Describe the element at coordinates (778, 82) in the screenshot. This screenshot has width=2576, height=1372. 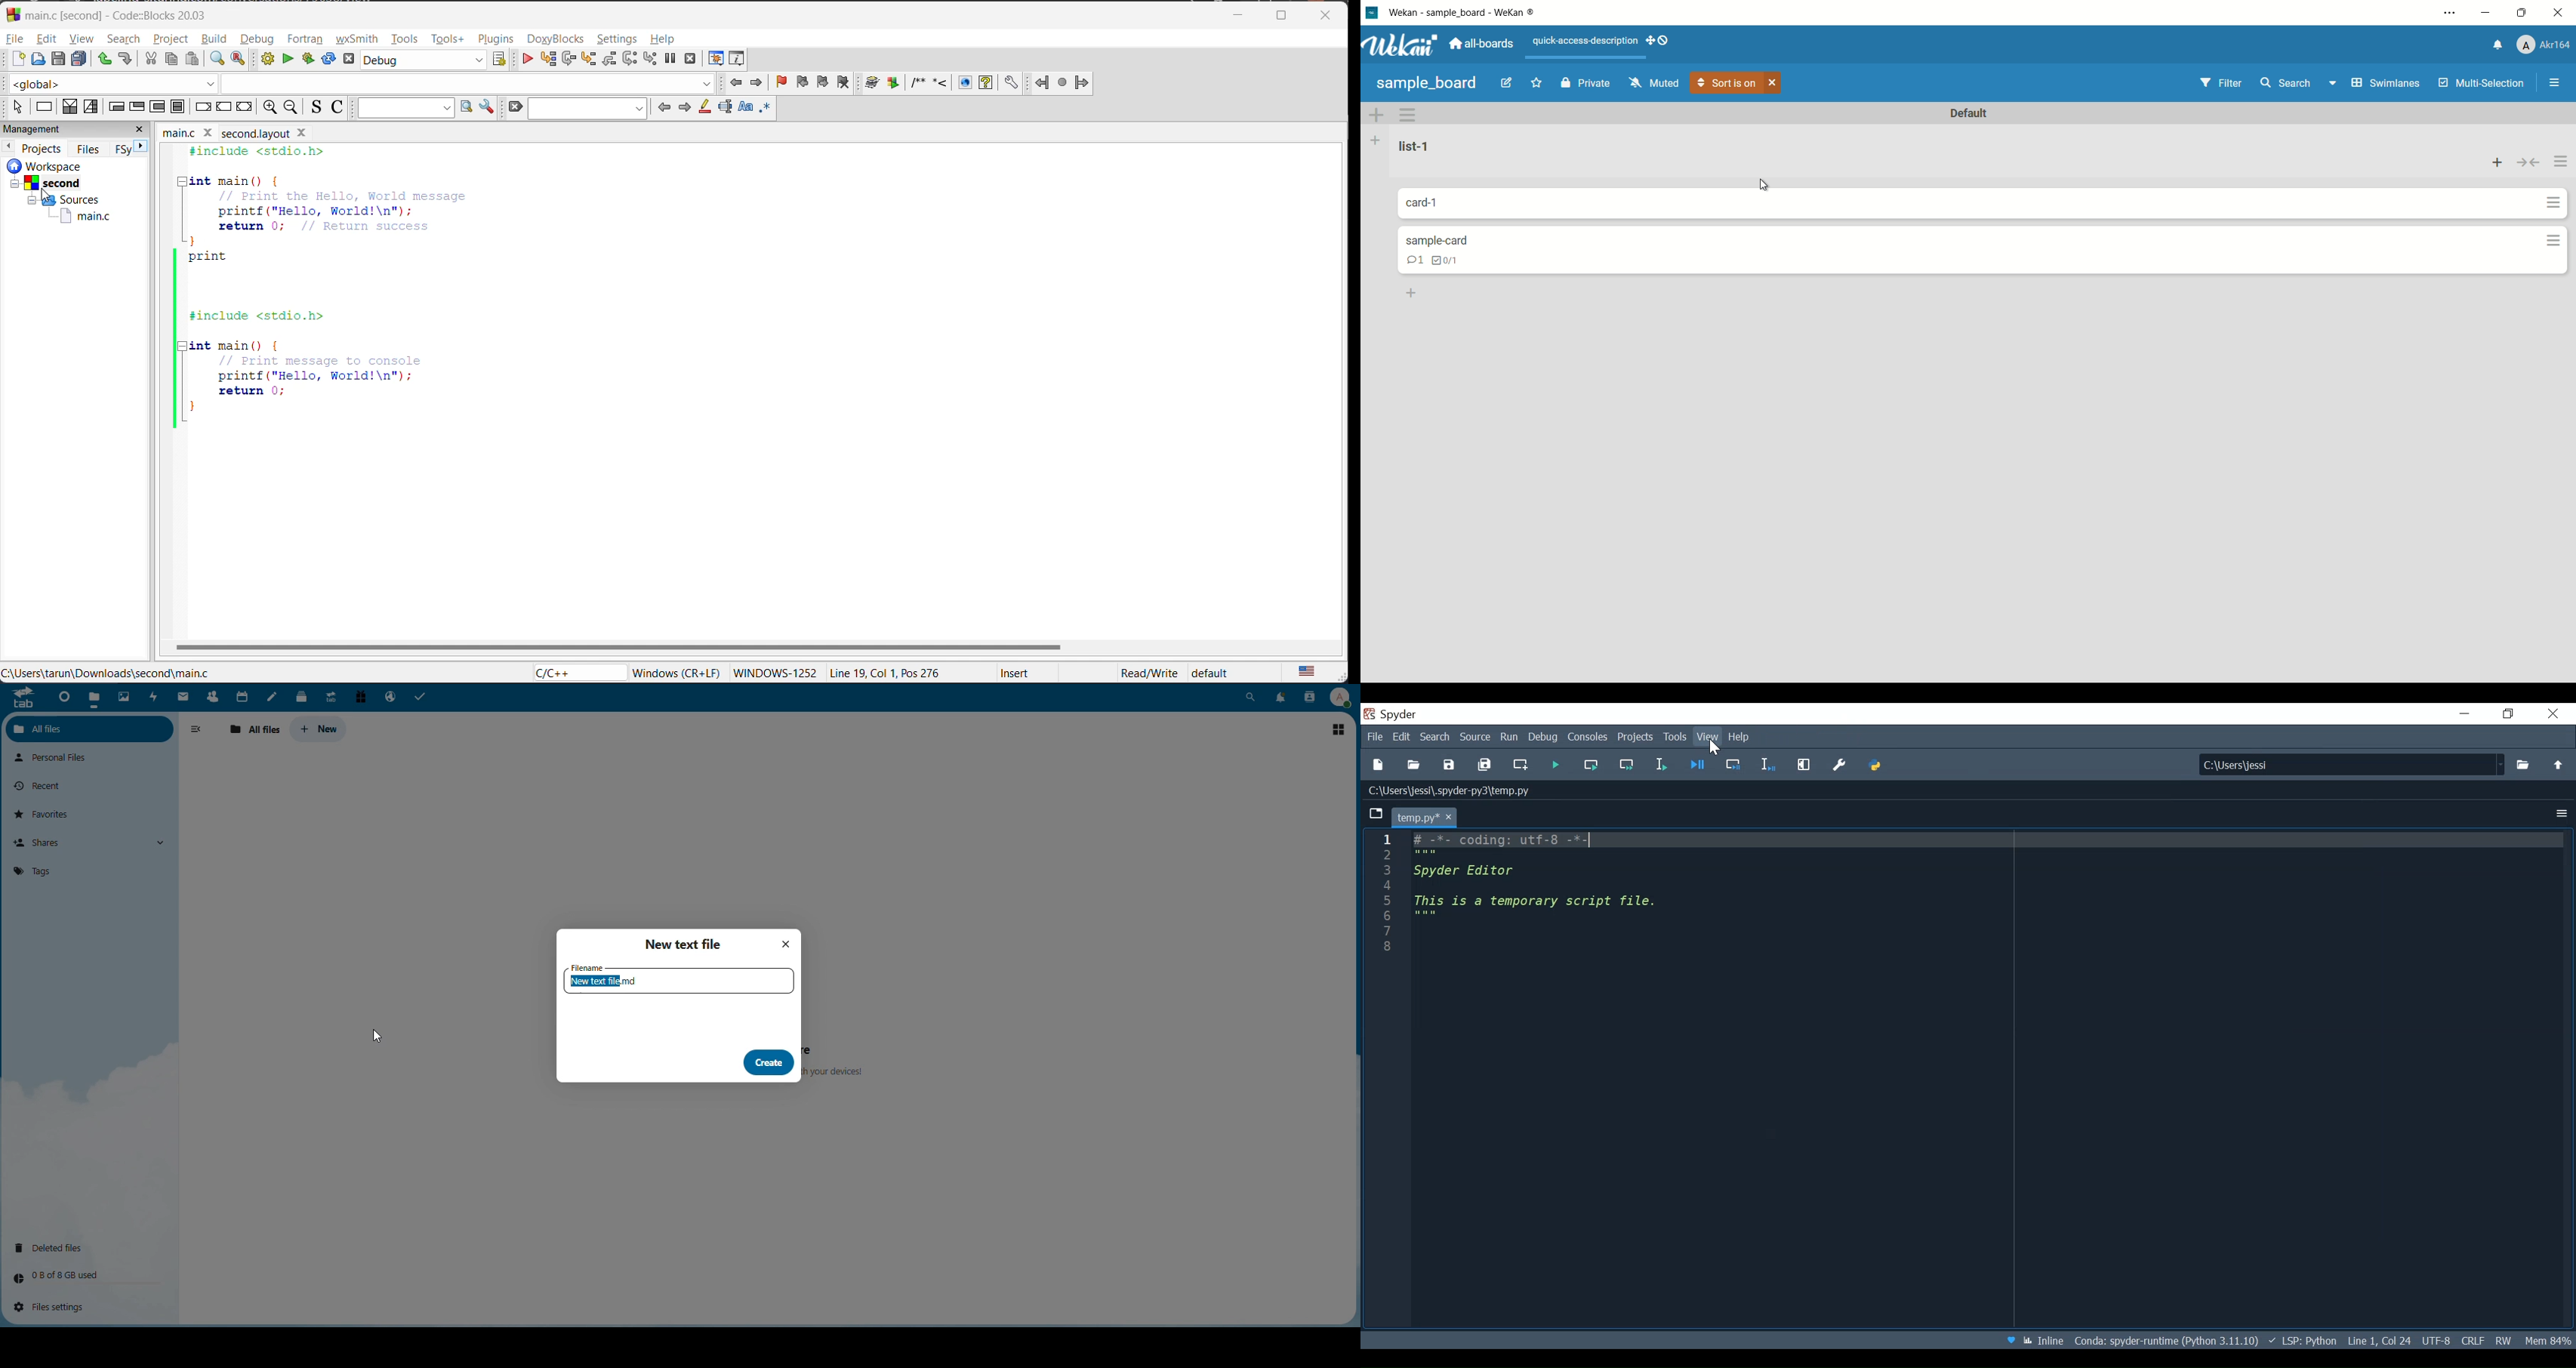
I see `toggle bookmark` at that location.